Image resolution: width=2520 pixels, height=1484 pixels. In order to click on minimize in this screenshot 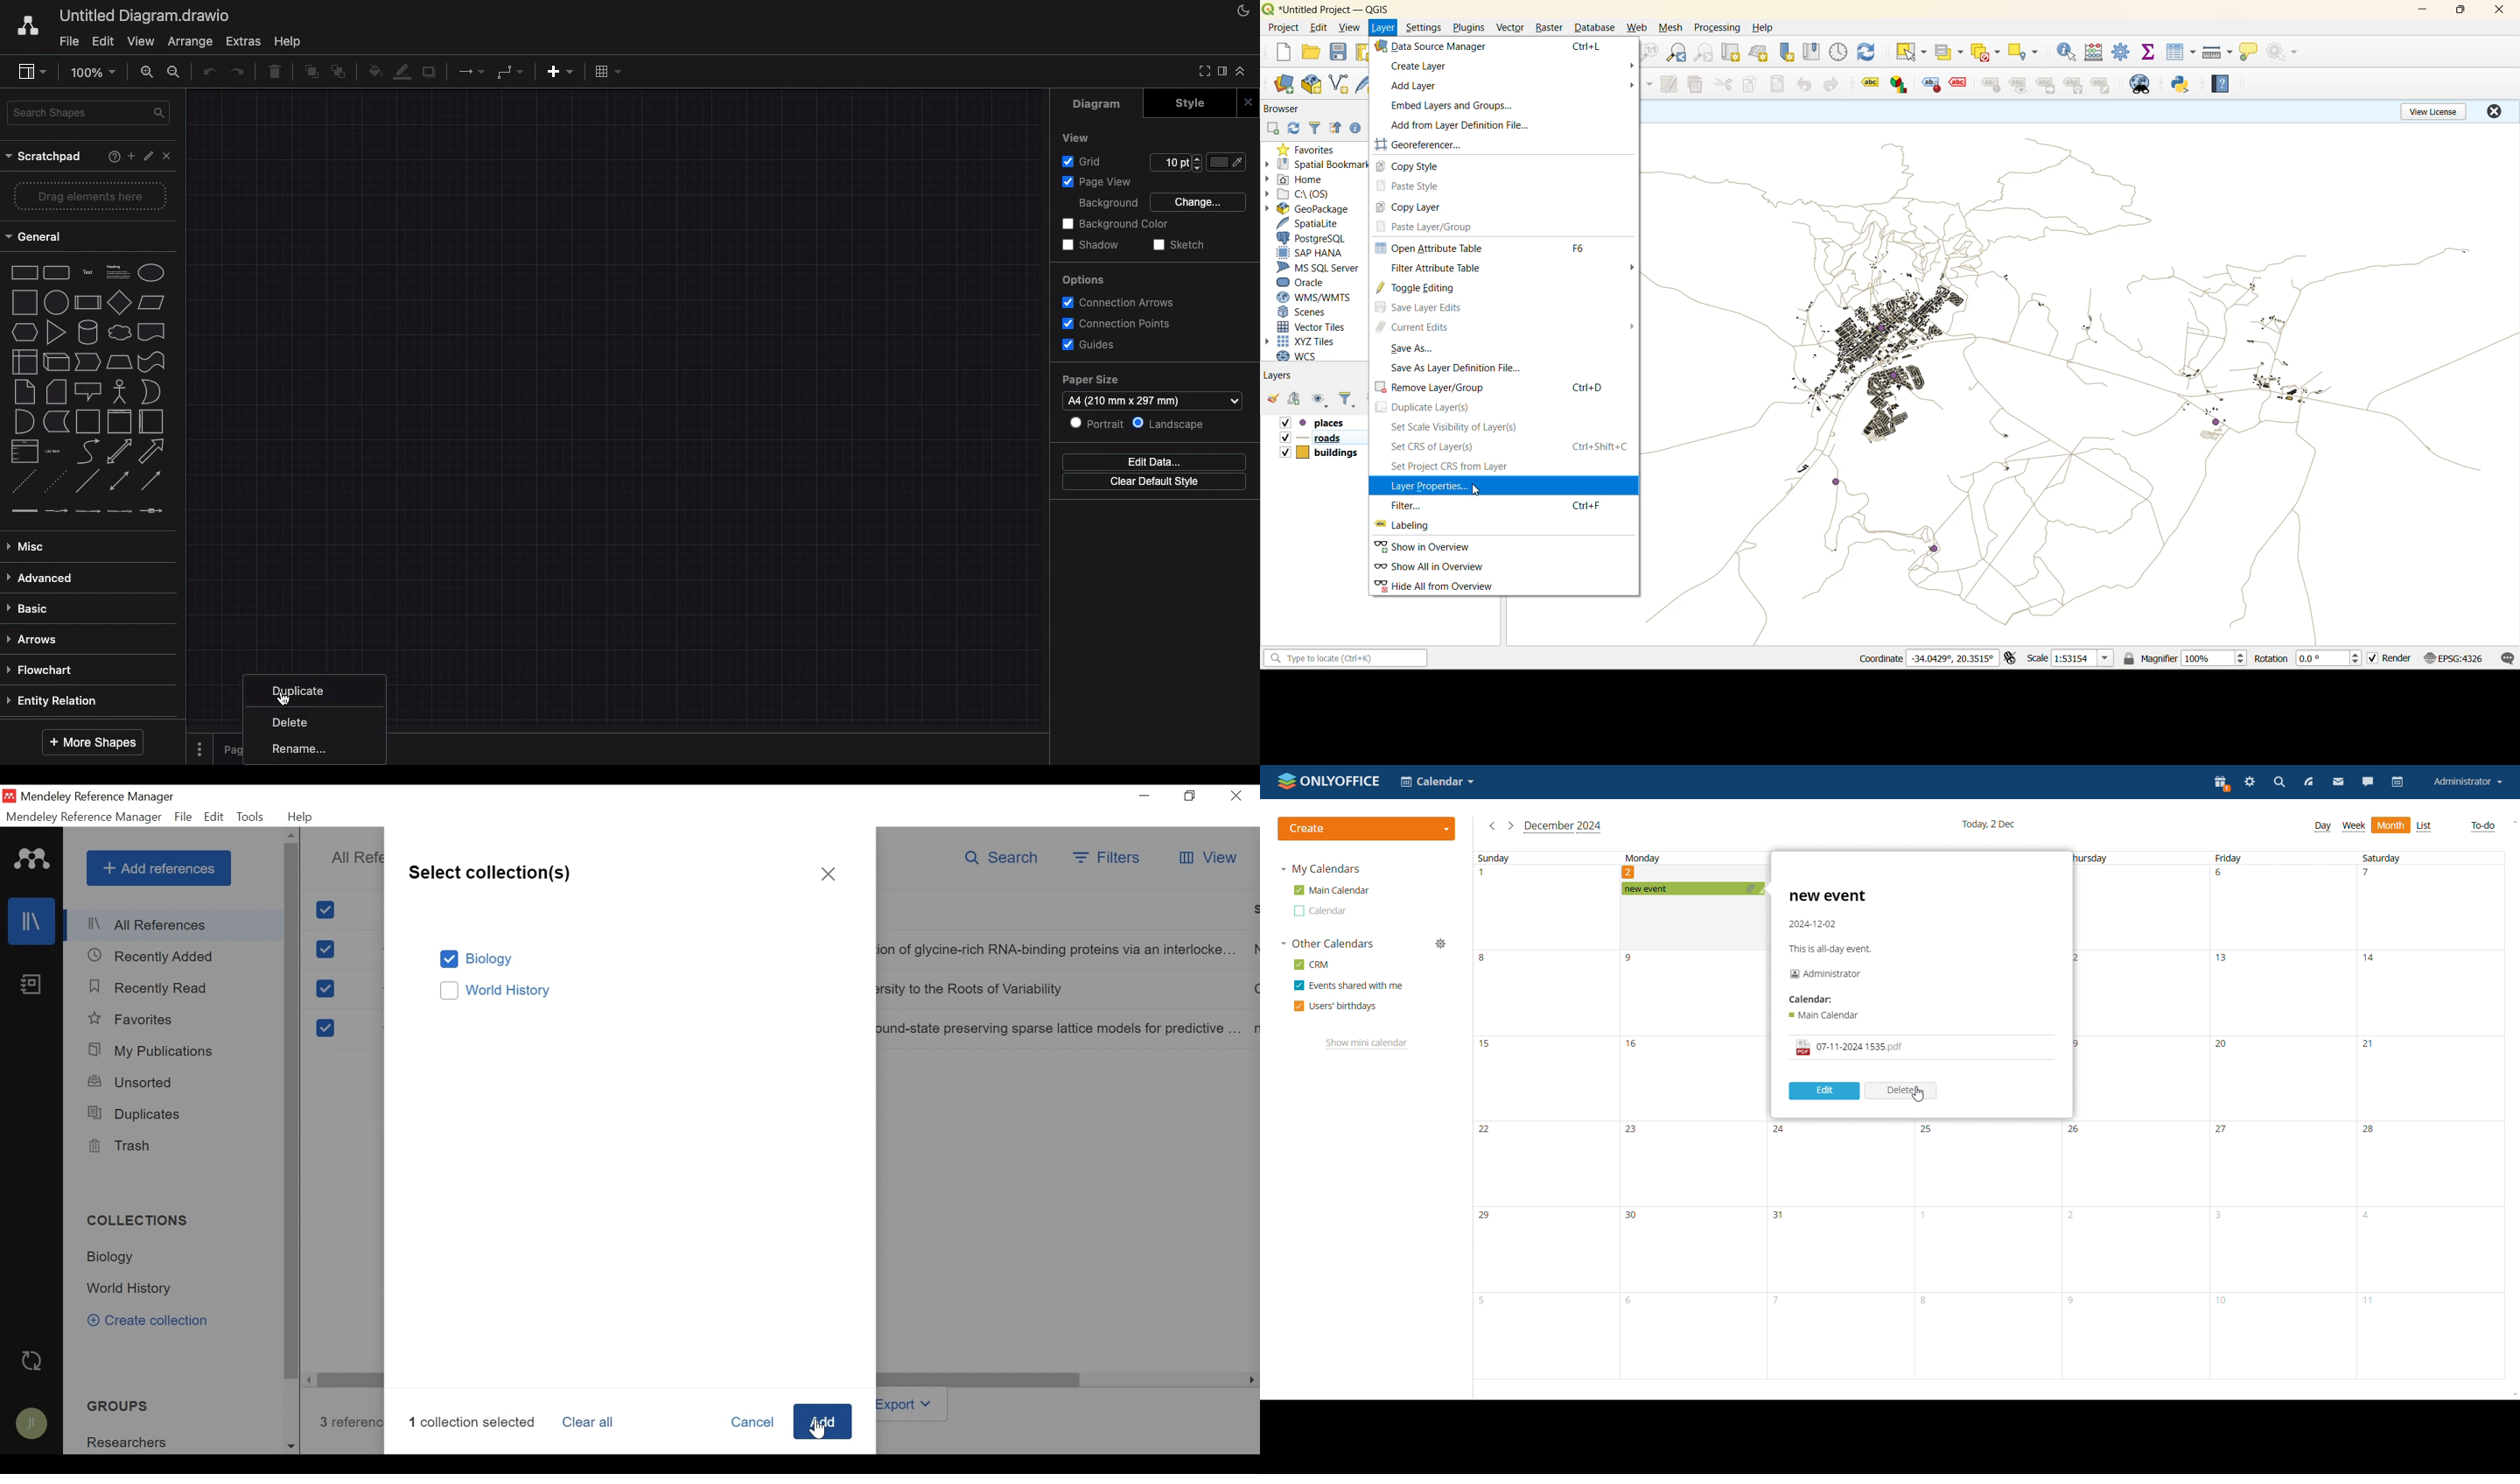, I will do `click(1144, 795)`.